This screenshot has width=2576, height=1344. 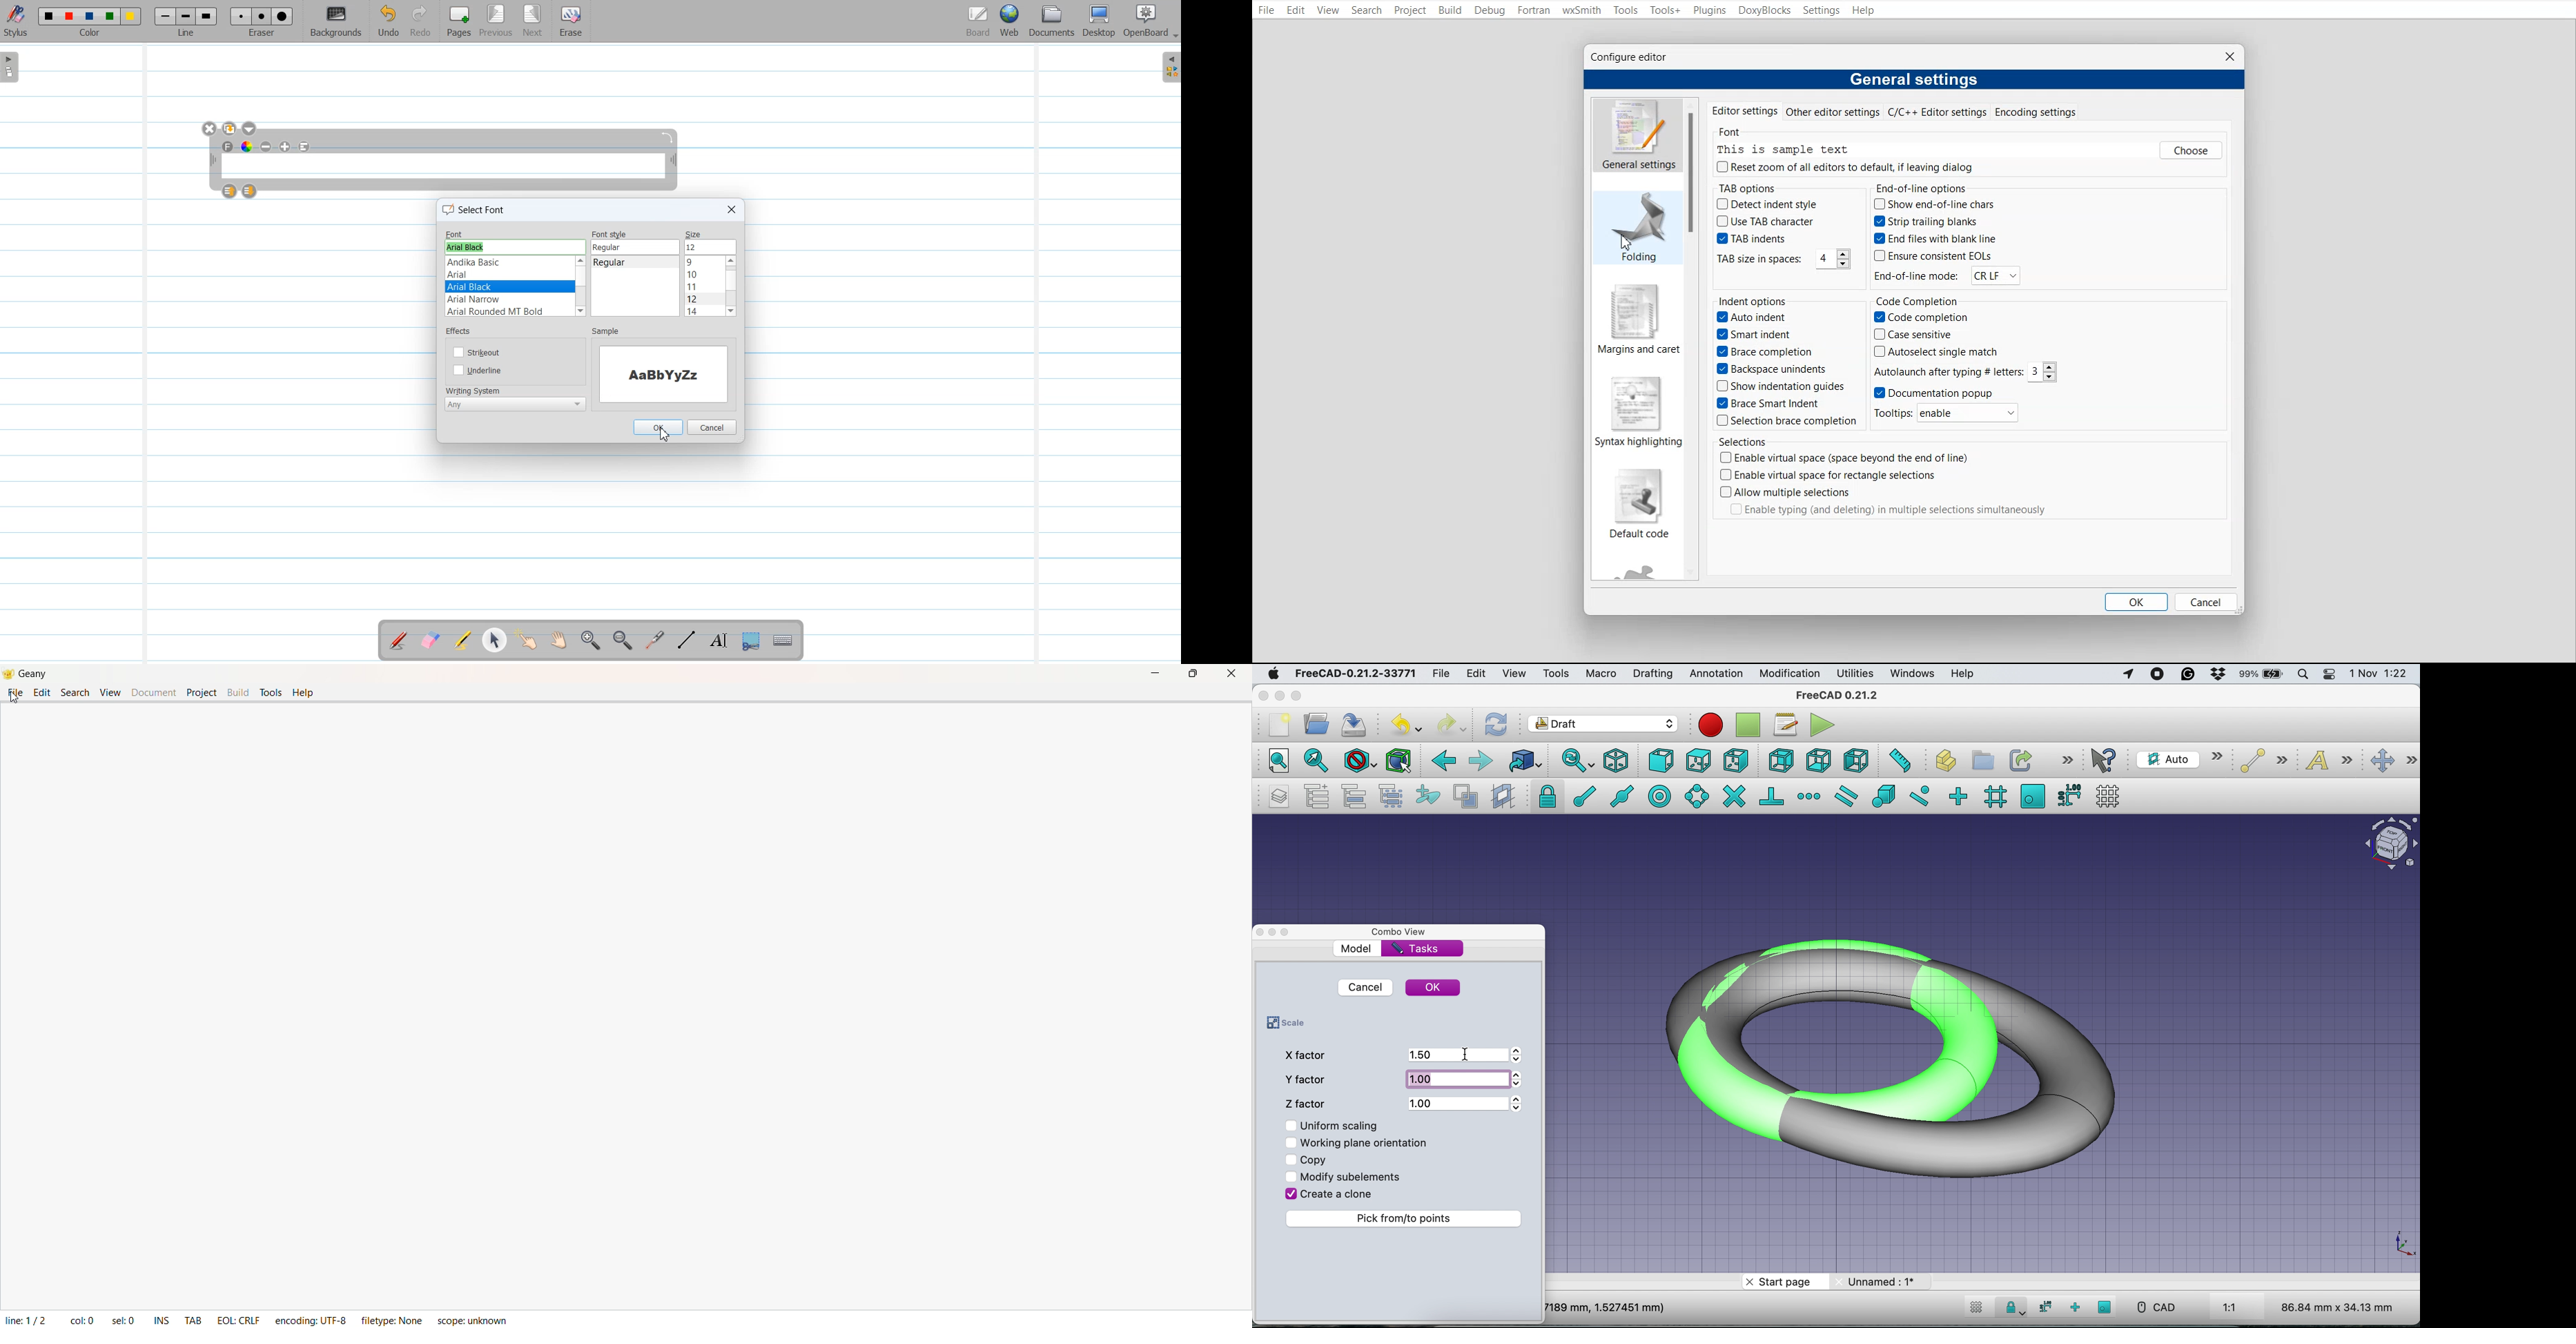 I want to click on Backspace unindents, so click(x=1775, y=370).